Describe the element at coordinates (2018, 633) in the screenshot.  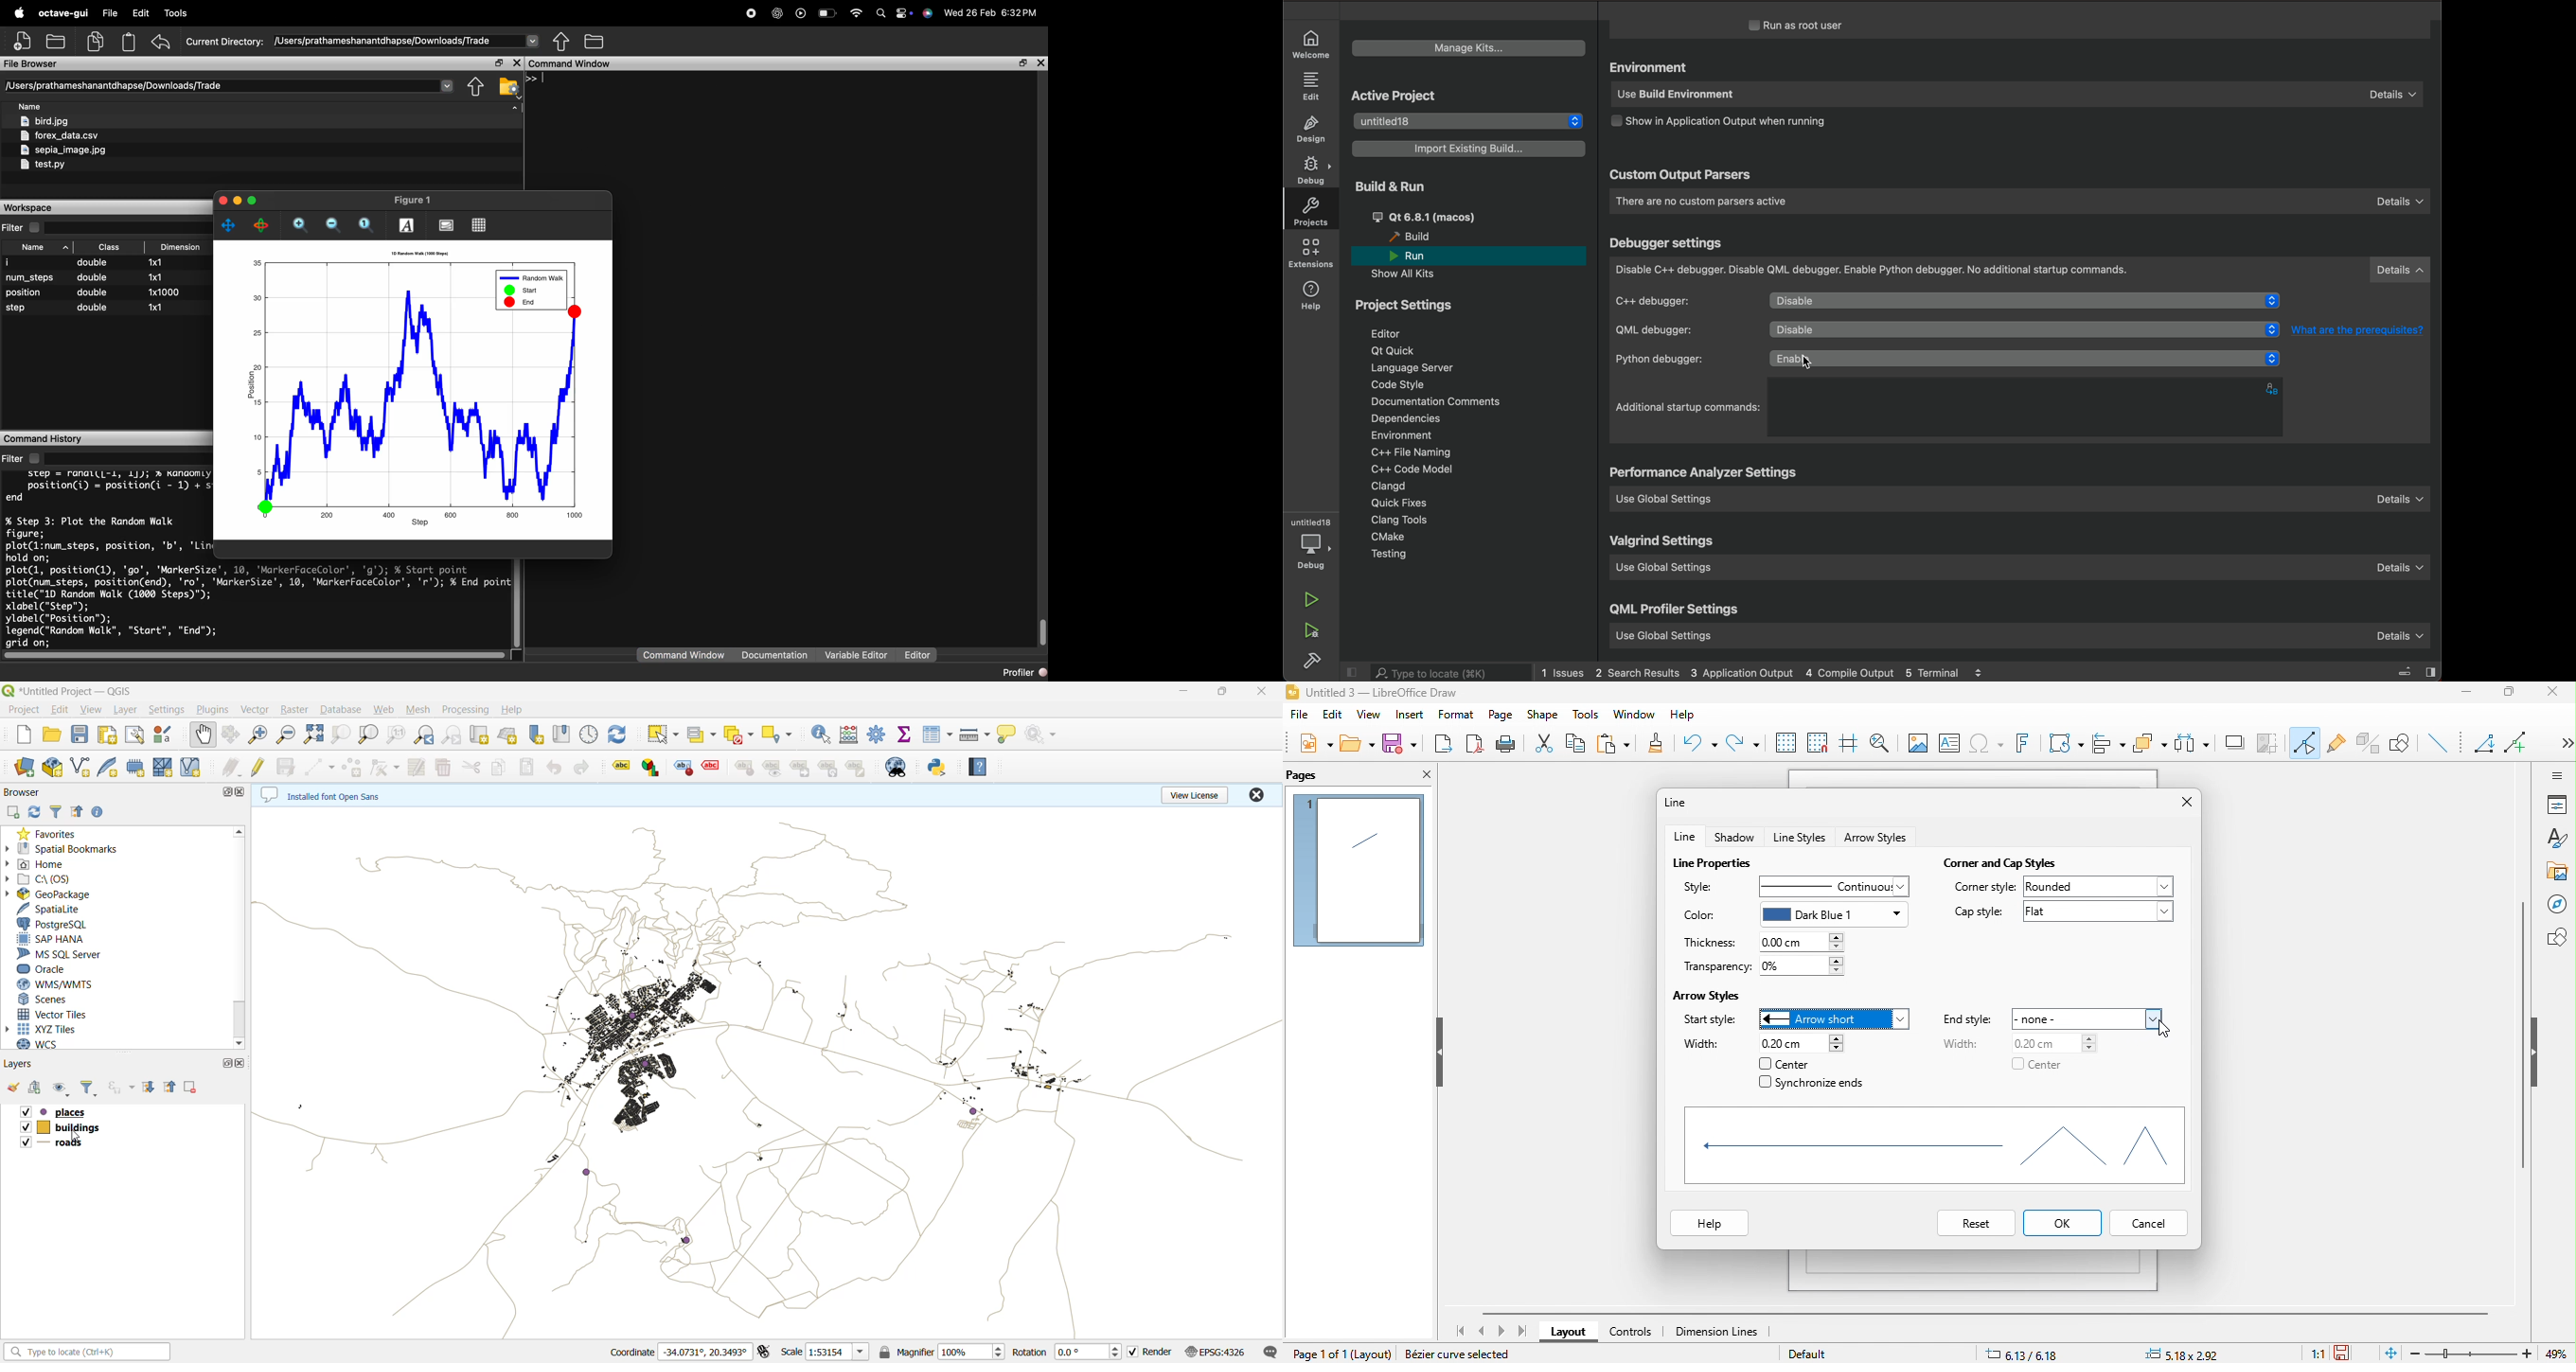
I see `use global ` at that location.